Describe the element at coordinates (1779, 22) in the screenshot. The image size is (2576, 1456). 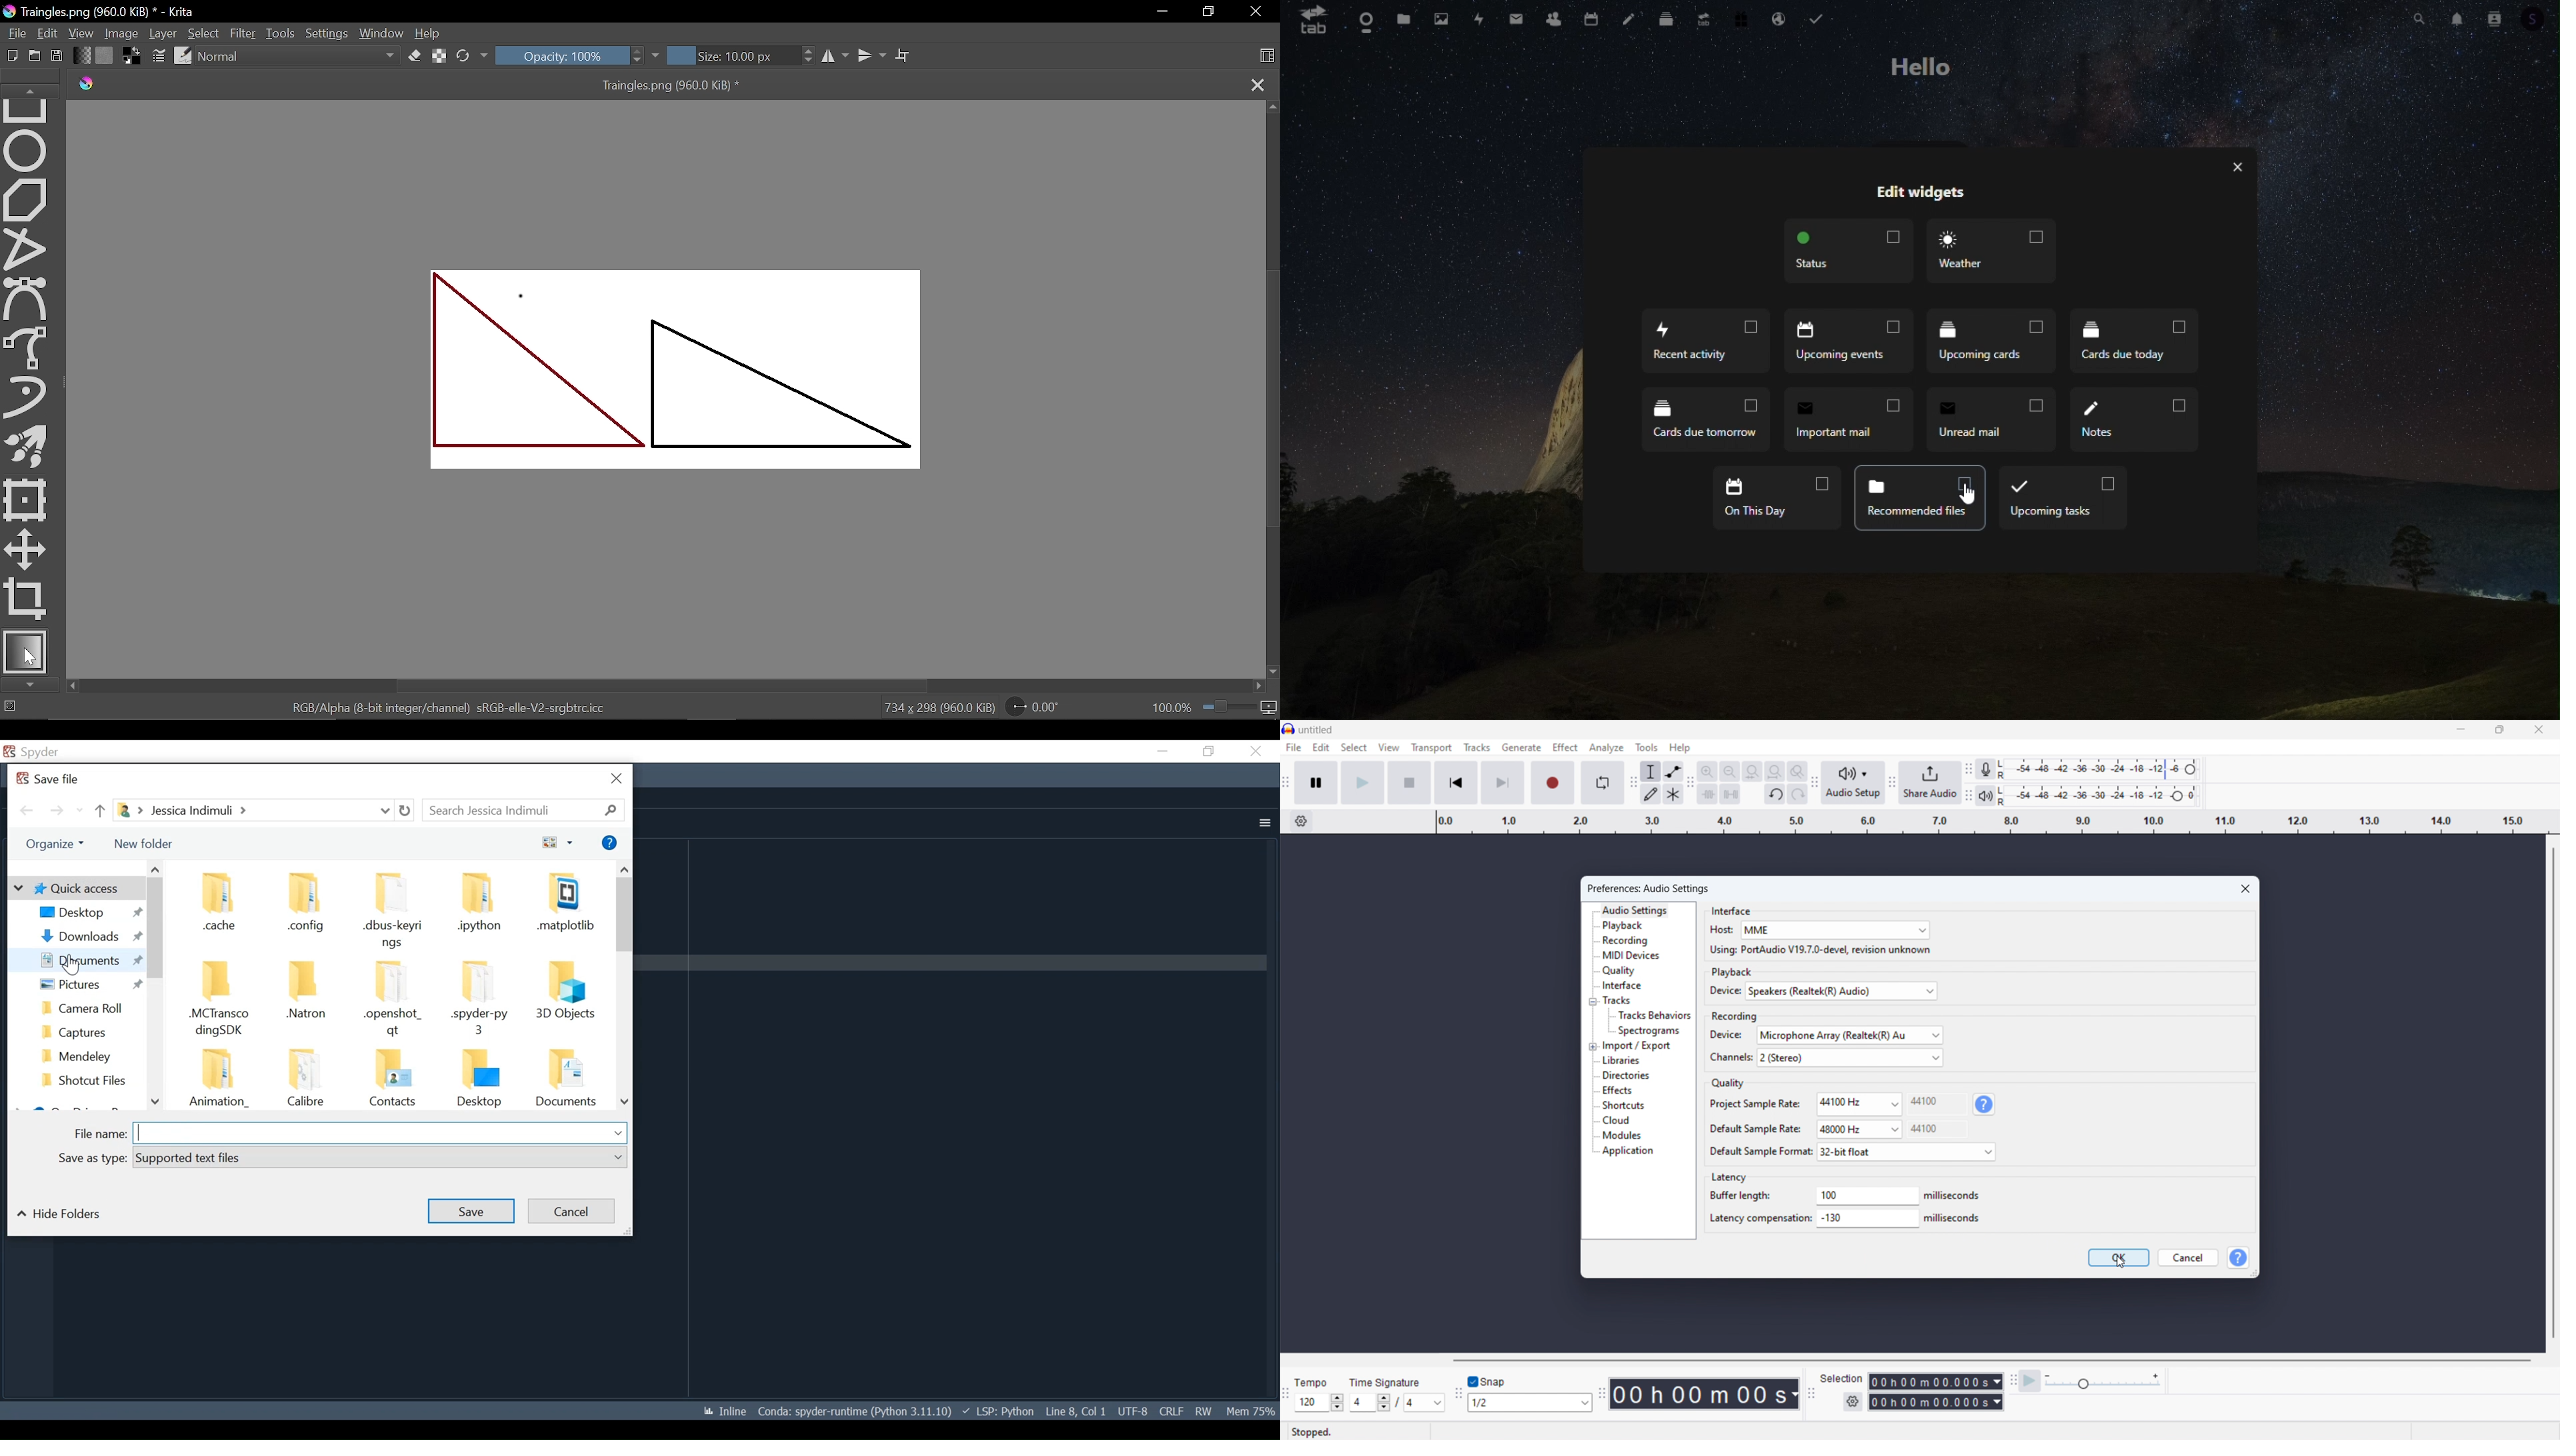
I see `Email hosting` at that location.